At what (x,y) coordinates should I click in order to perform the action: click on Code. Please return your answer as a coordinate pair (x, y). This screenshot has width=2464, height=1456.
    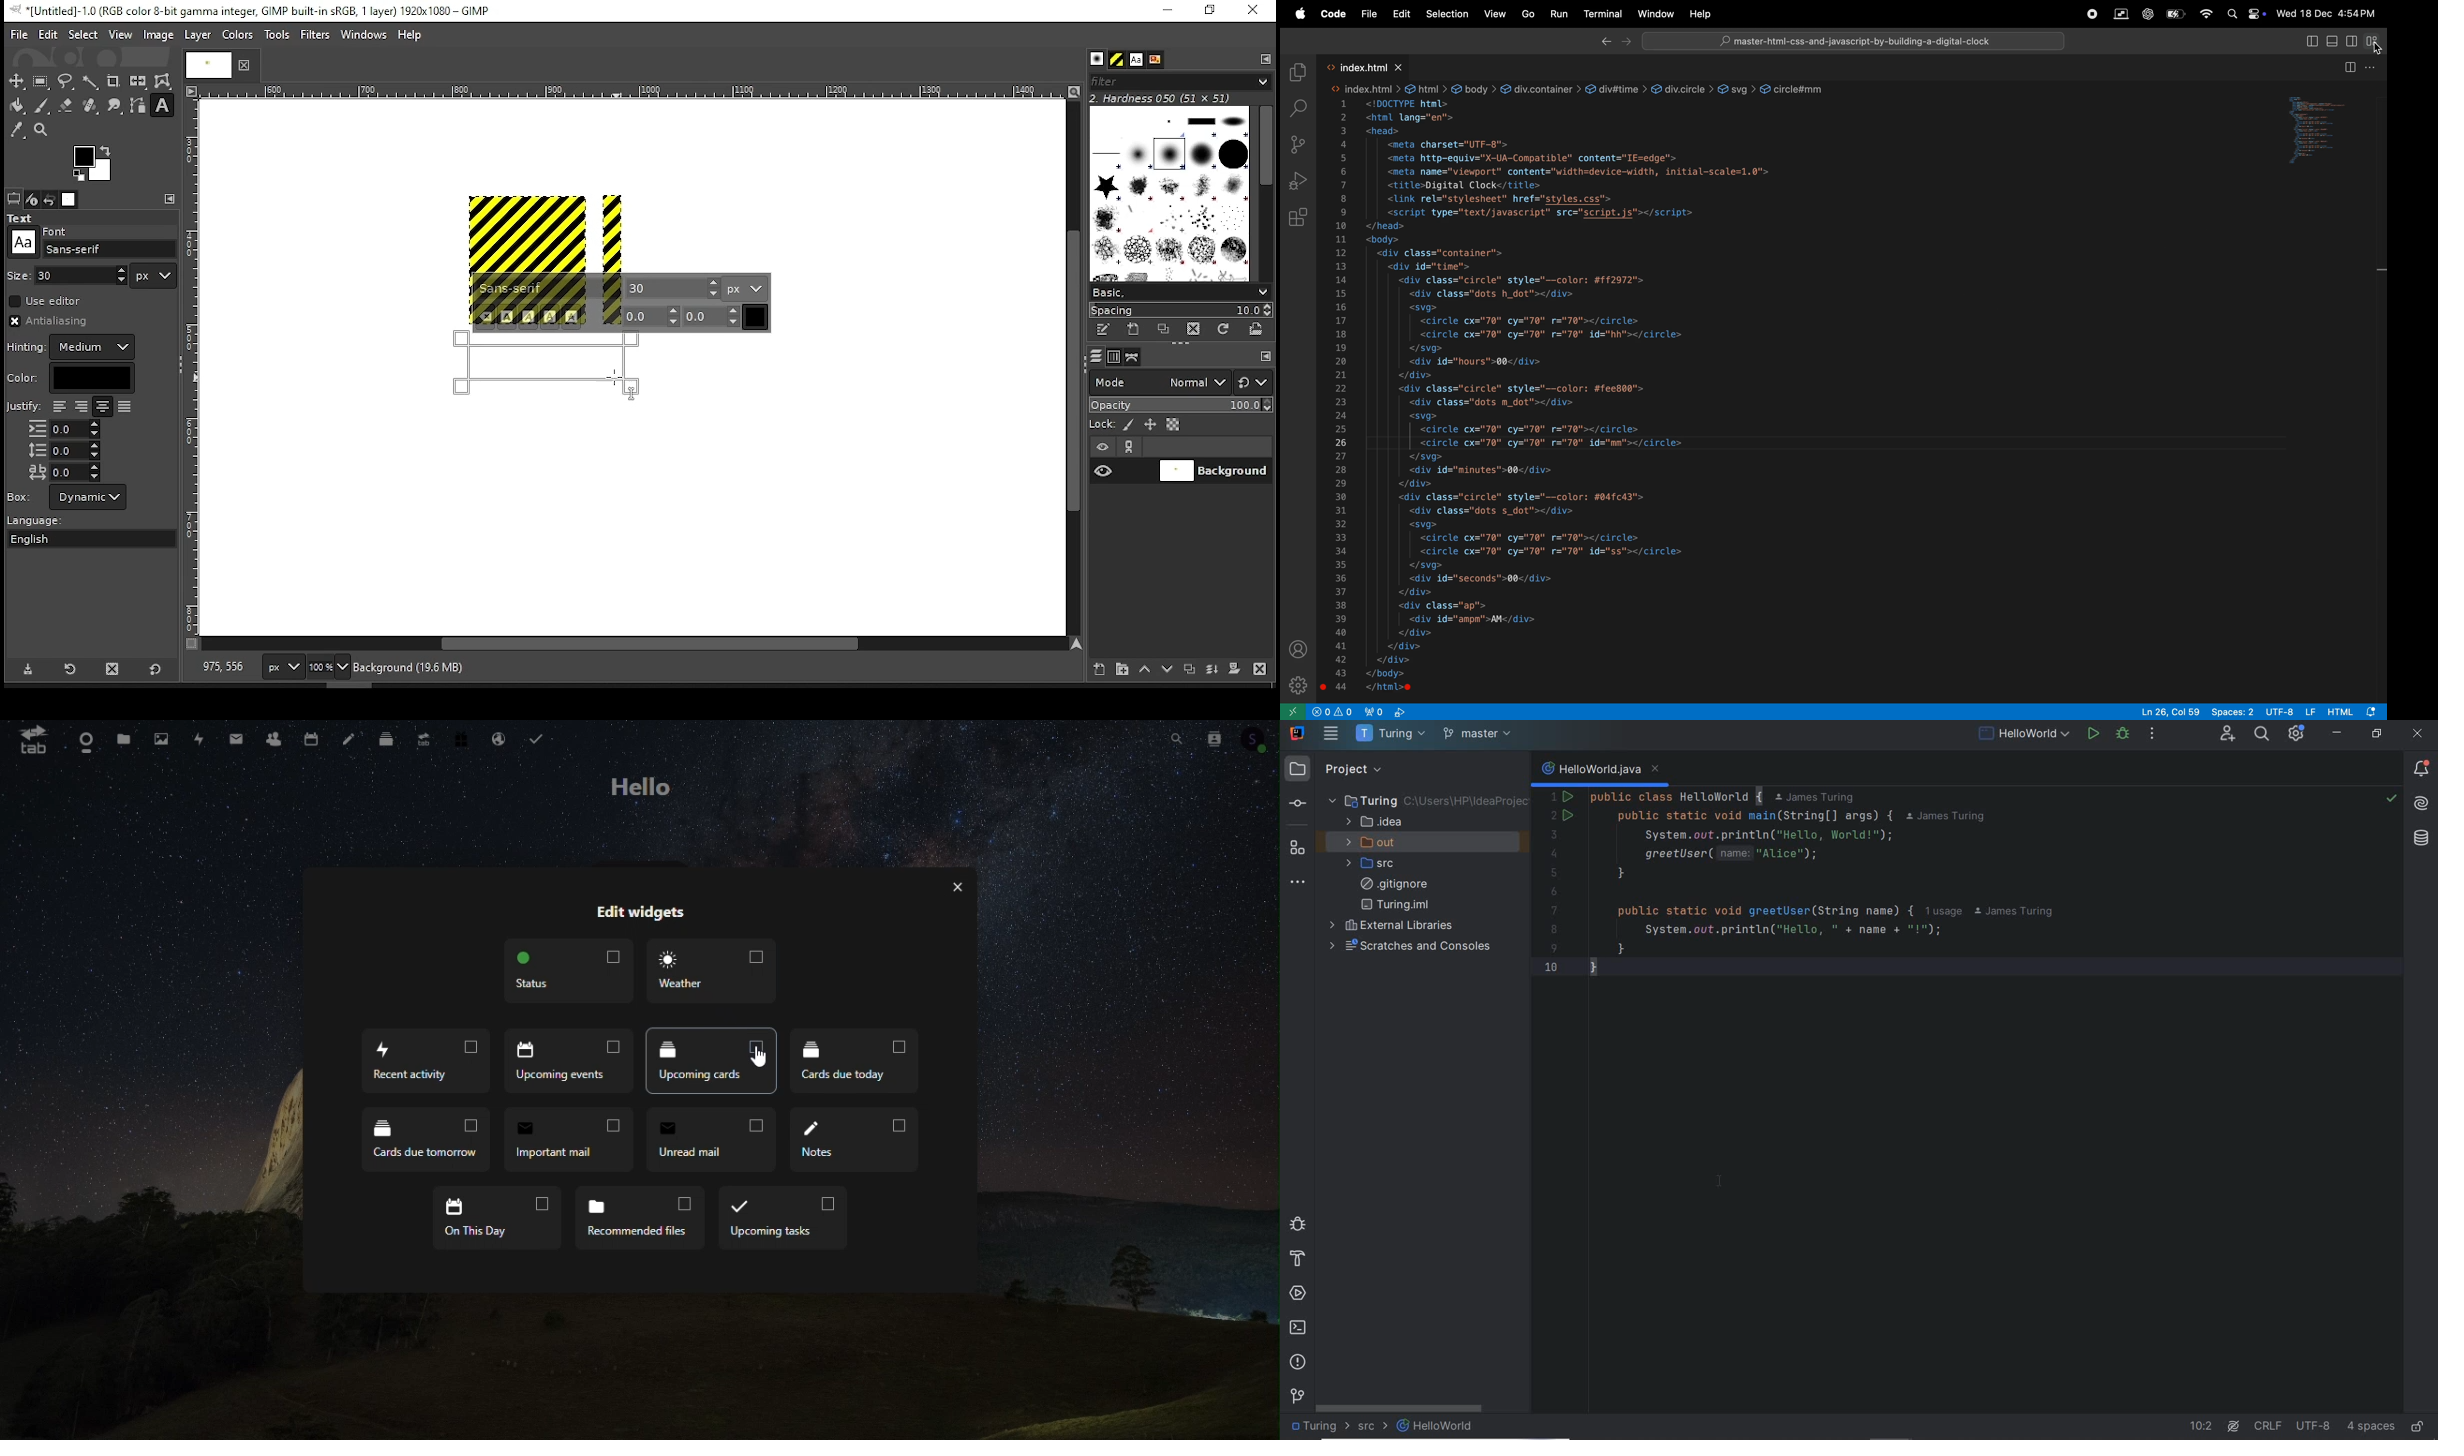
    Looking at the image, I should click on (1333, 14).